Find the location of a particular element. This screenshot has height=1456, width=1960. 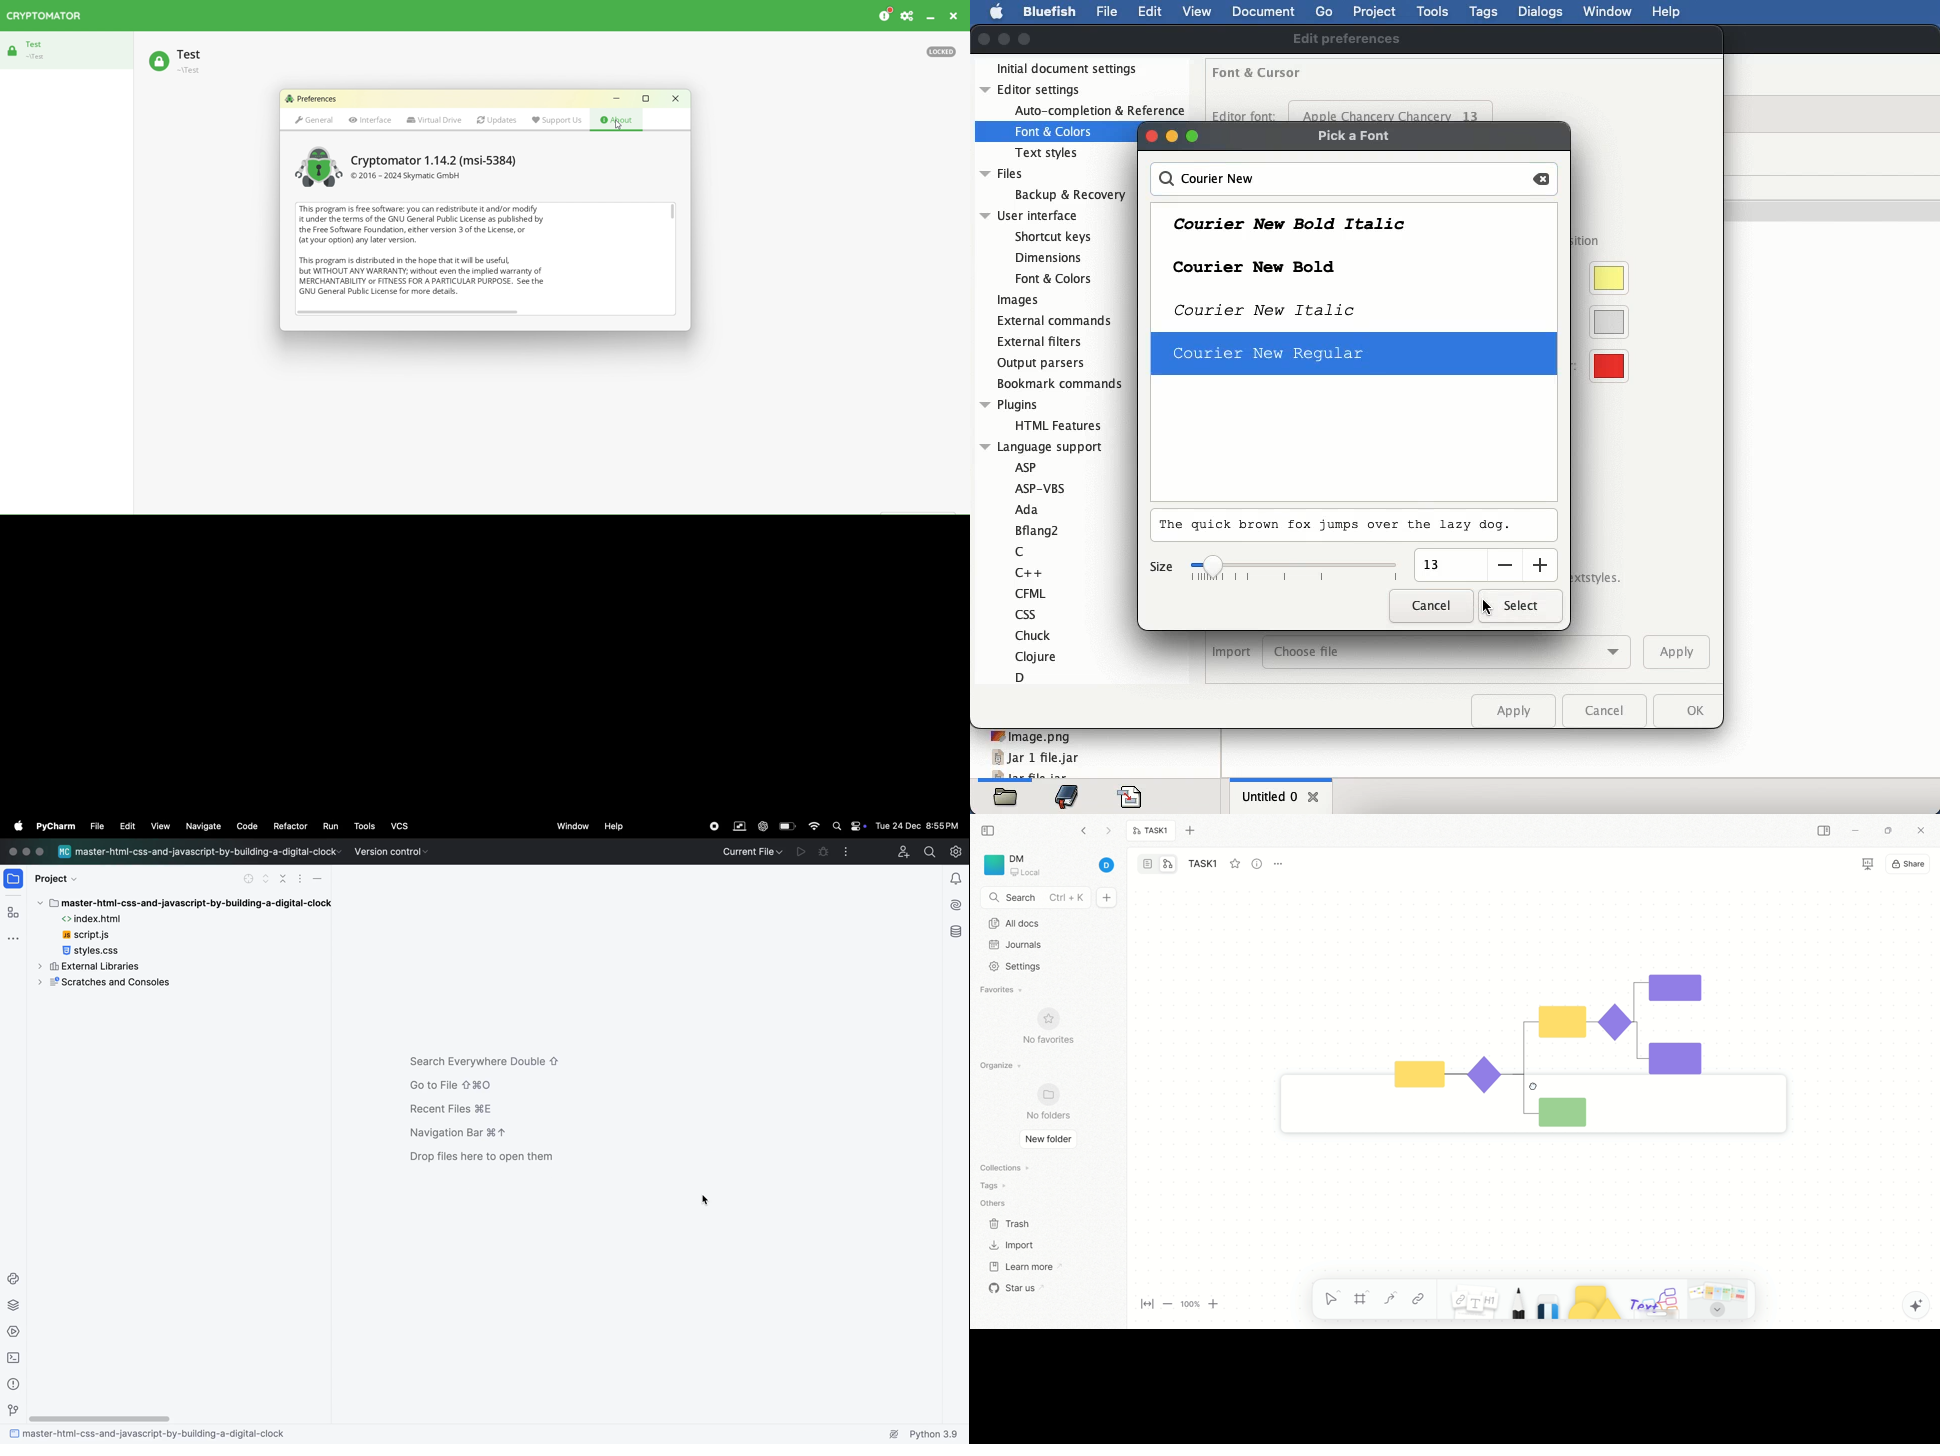

Donate is located at coordinates (887, 16).